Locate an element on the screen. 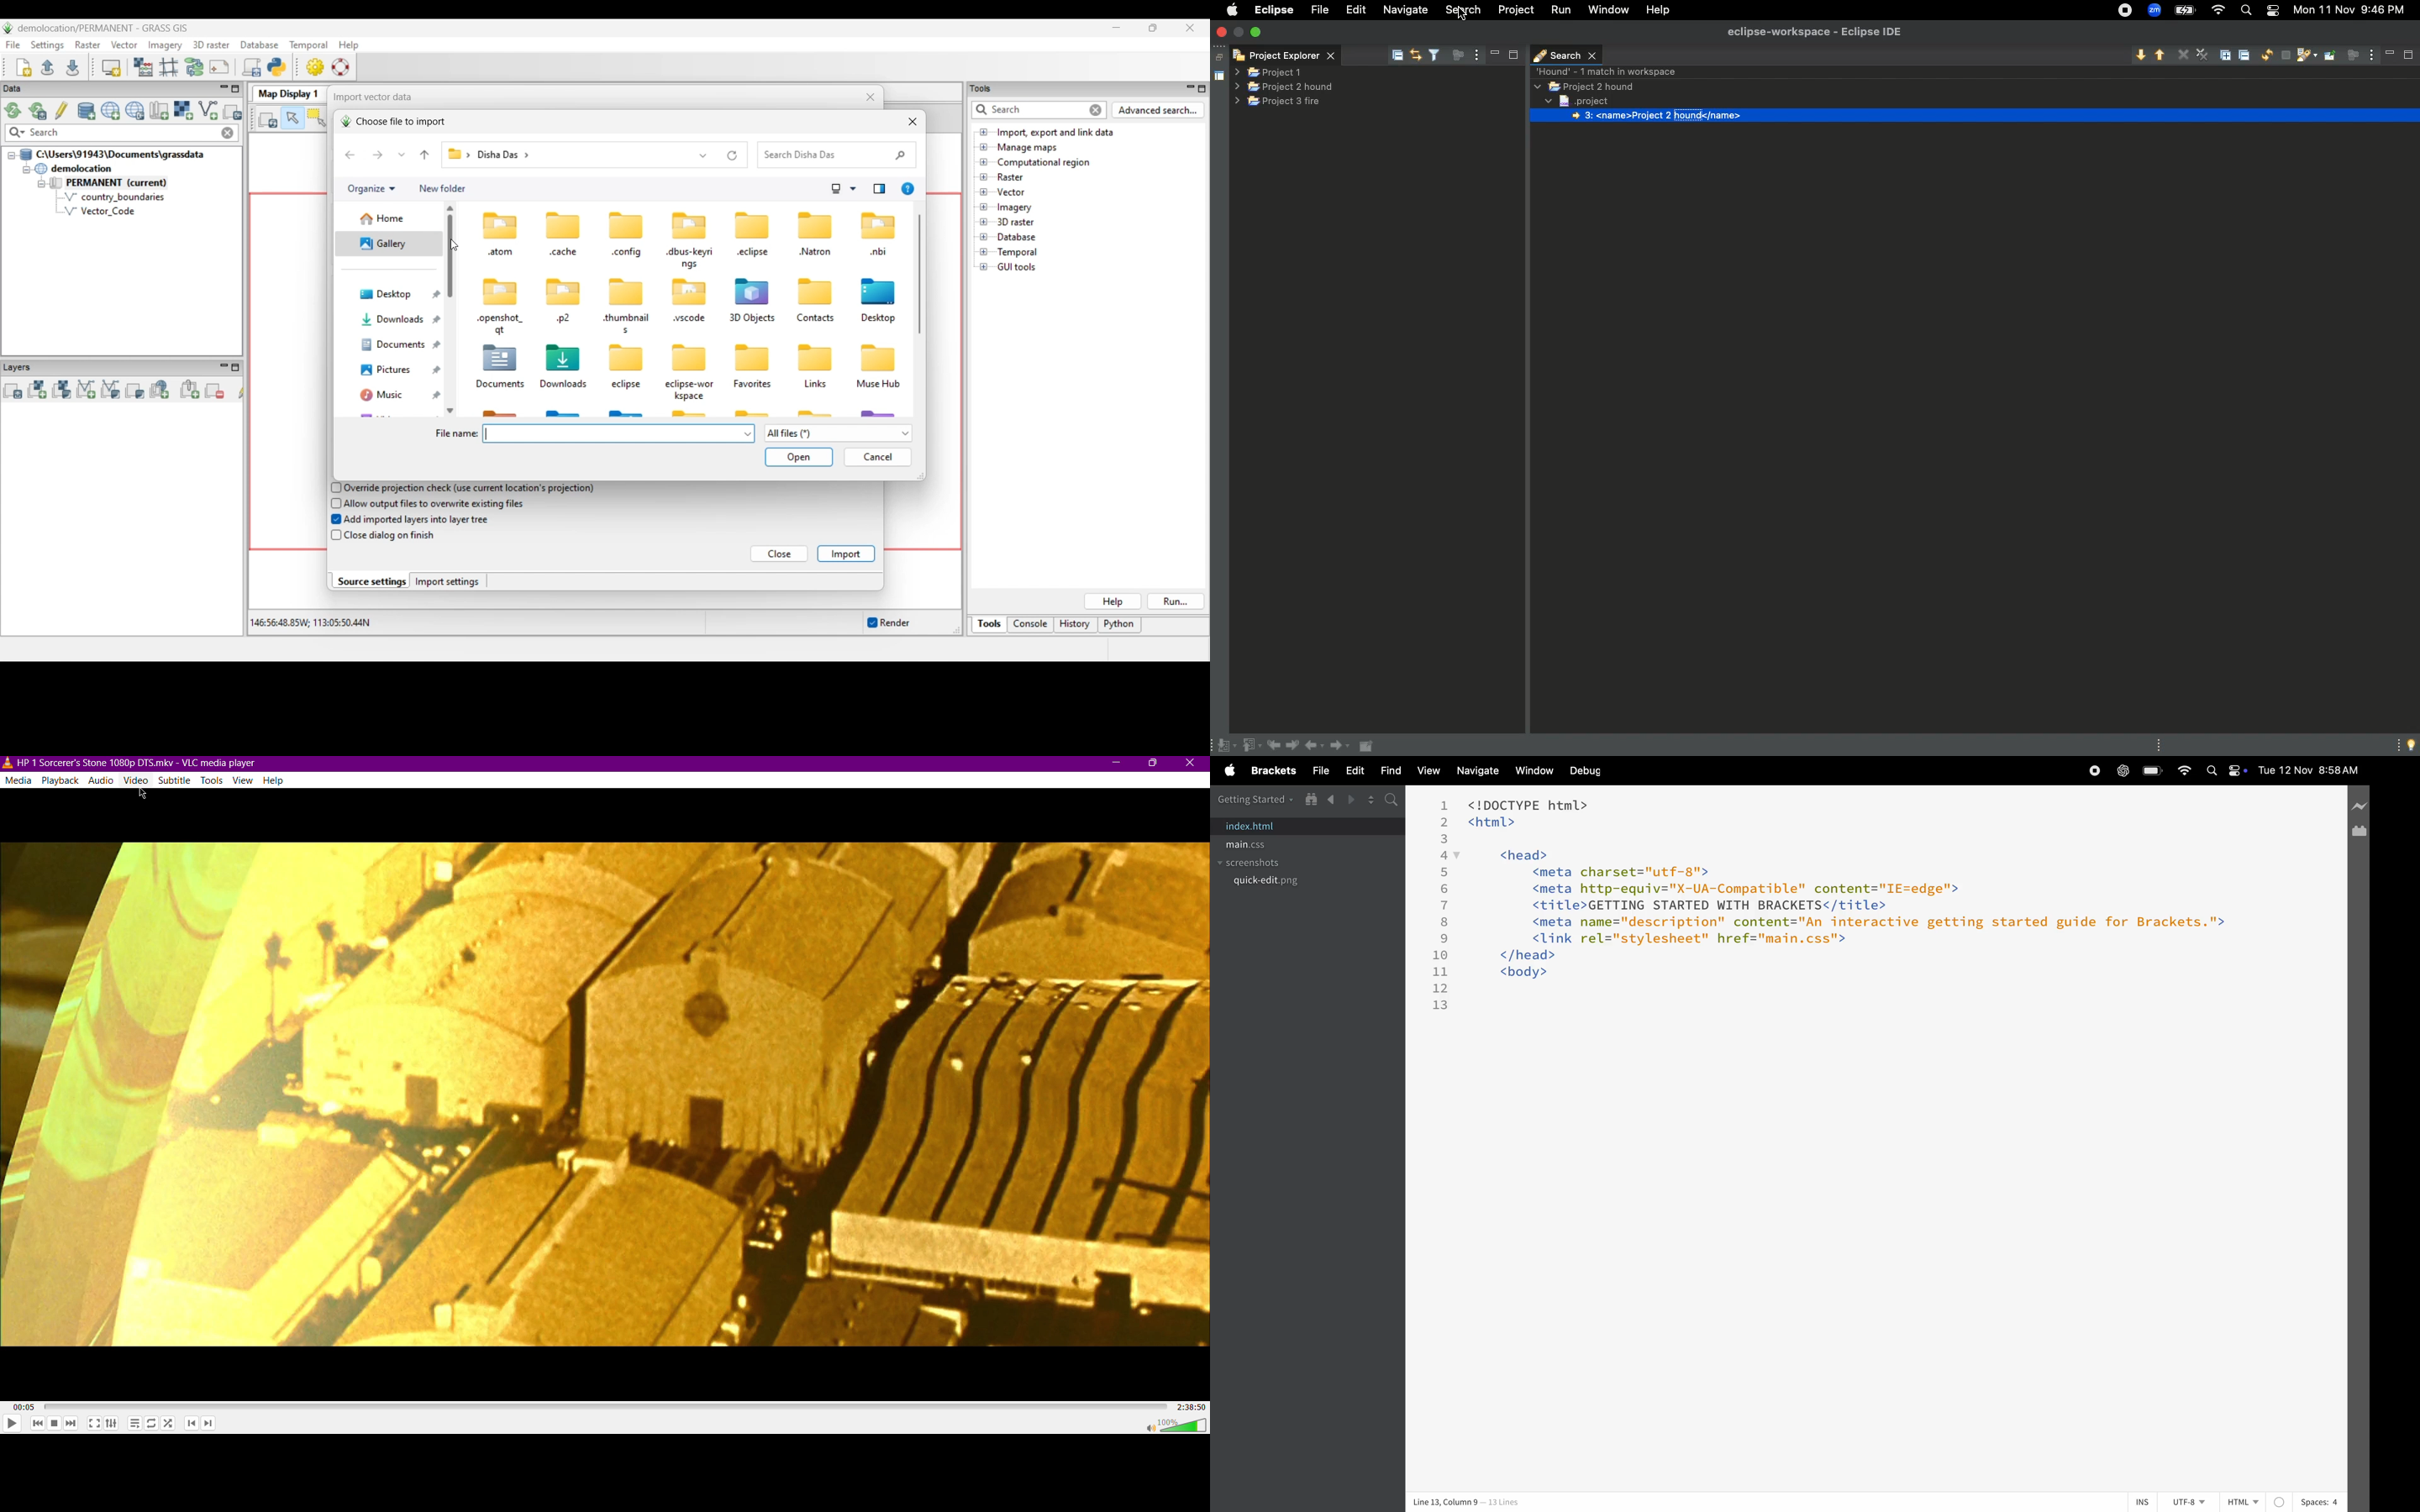 This screenshot has height=1512, width=2436. find is located at coordinates (1389, 769).